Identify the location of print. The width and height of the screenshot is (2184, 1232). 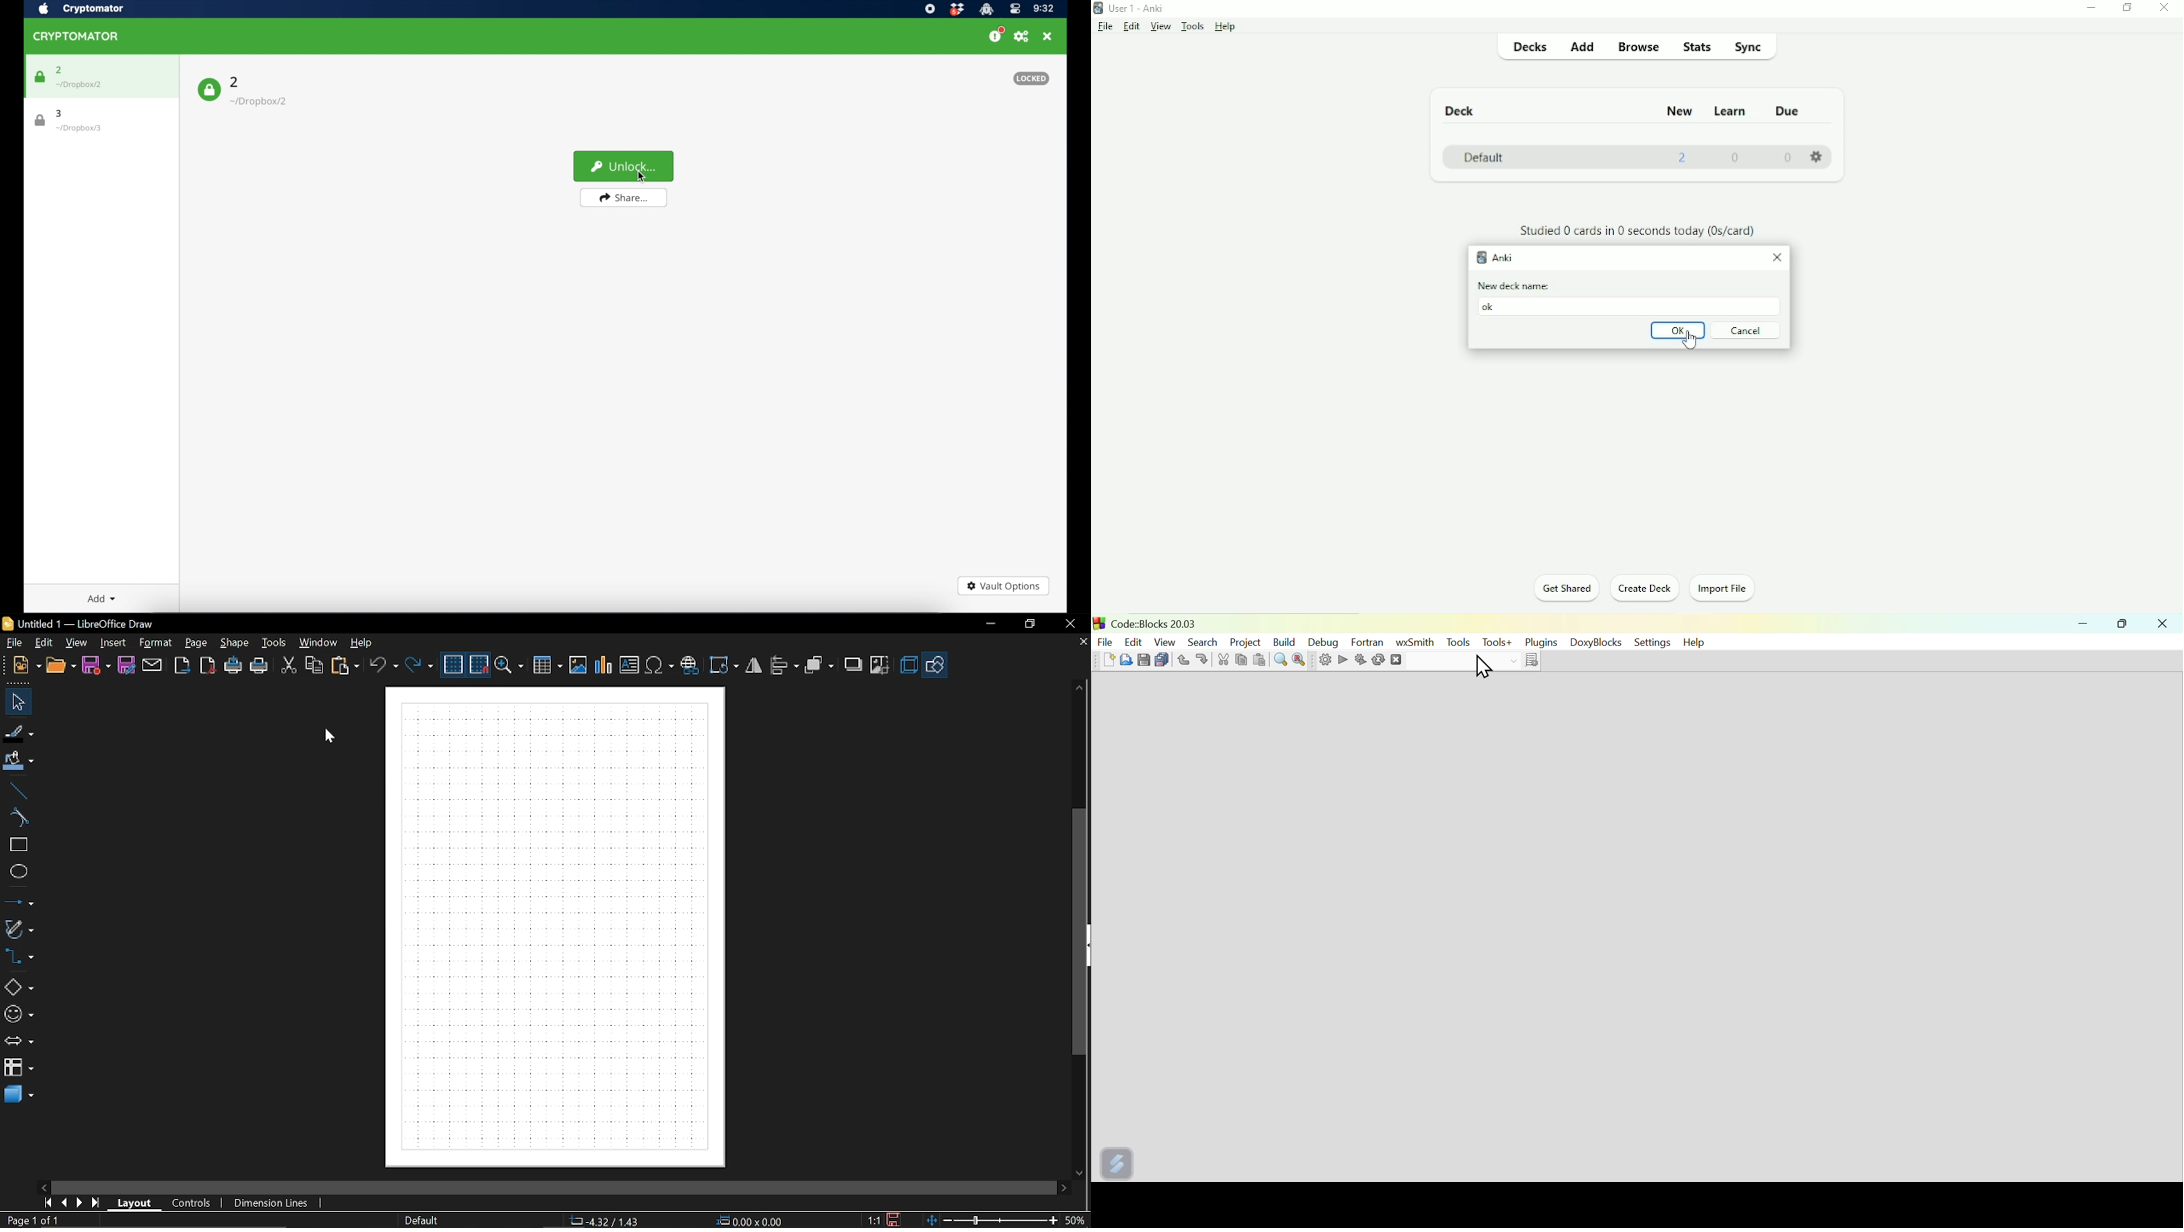
(259, 666).